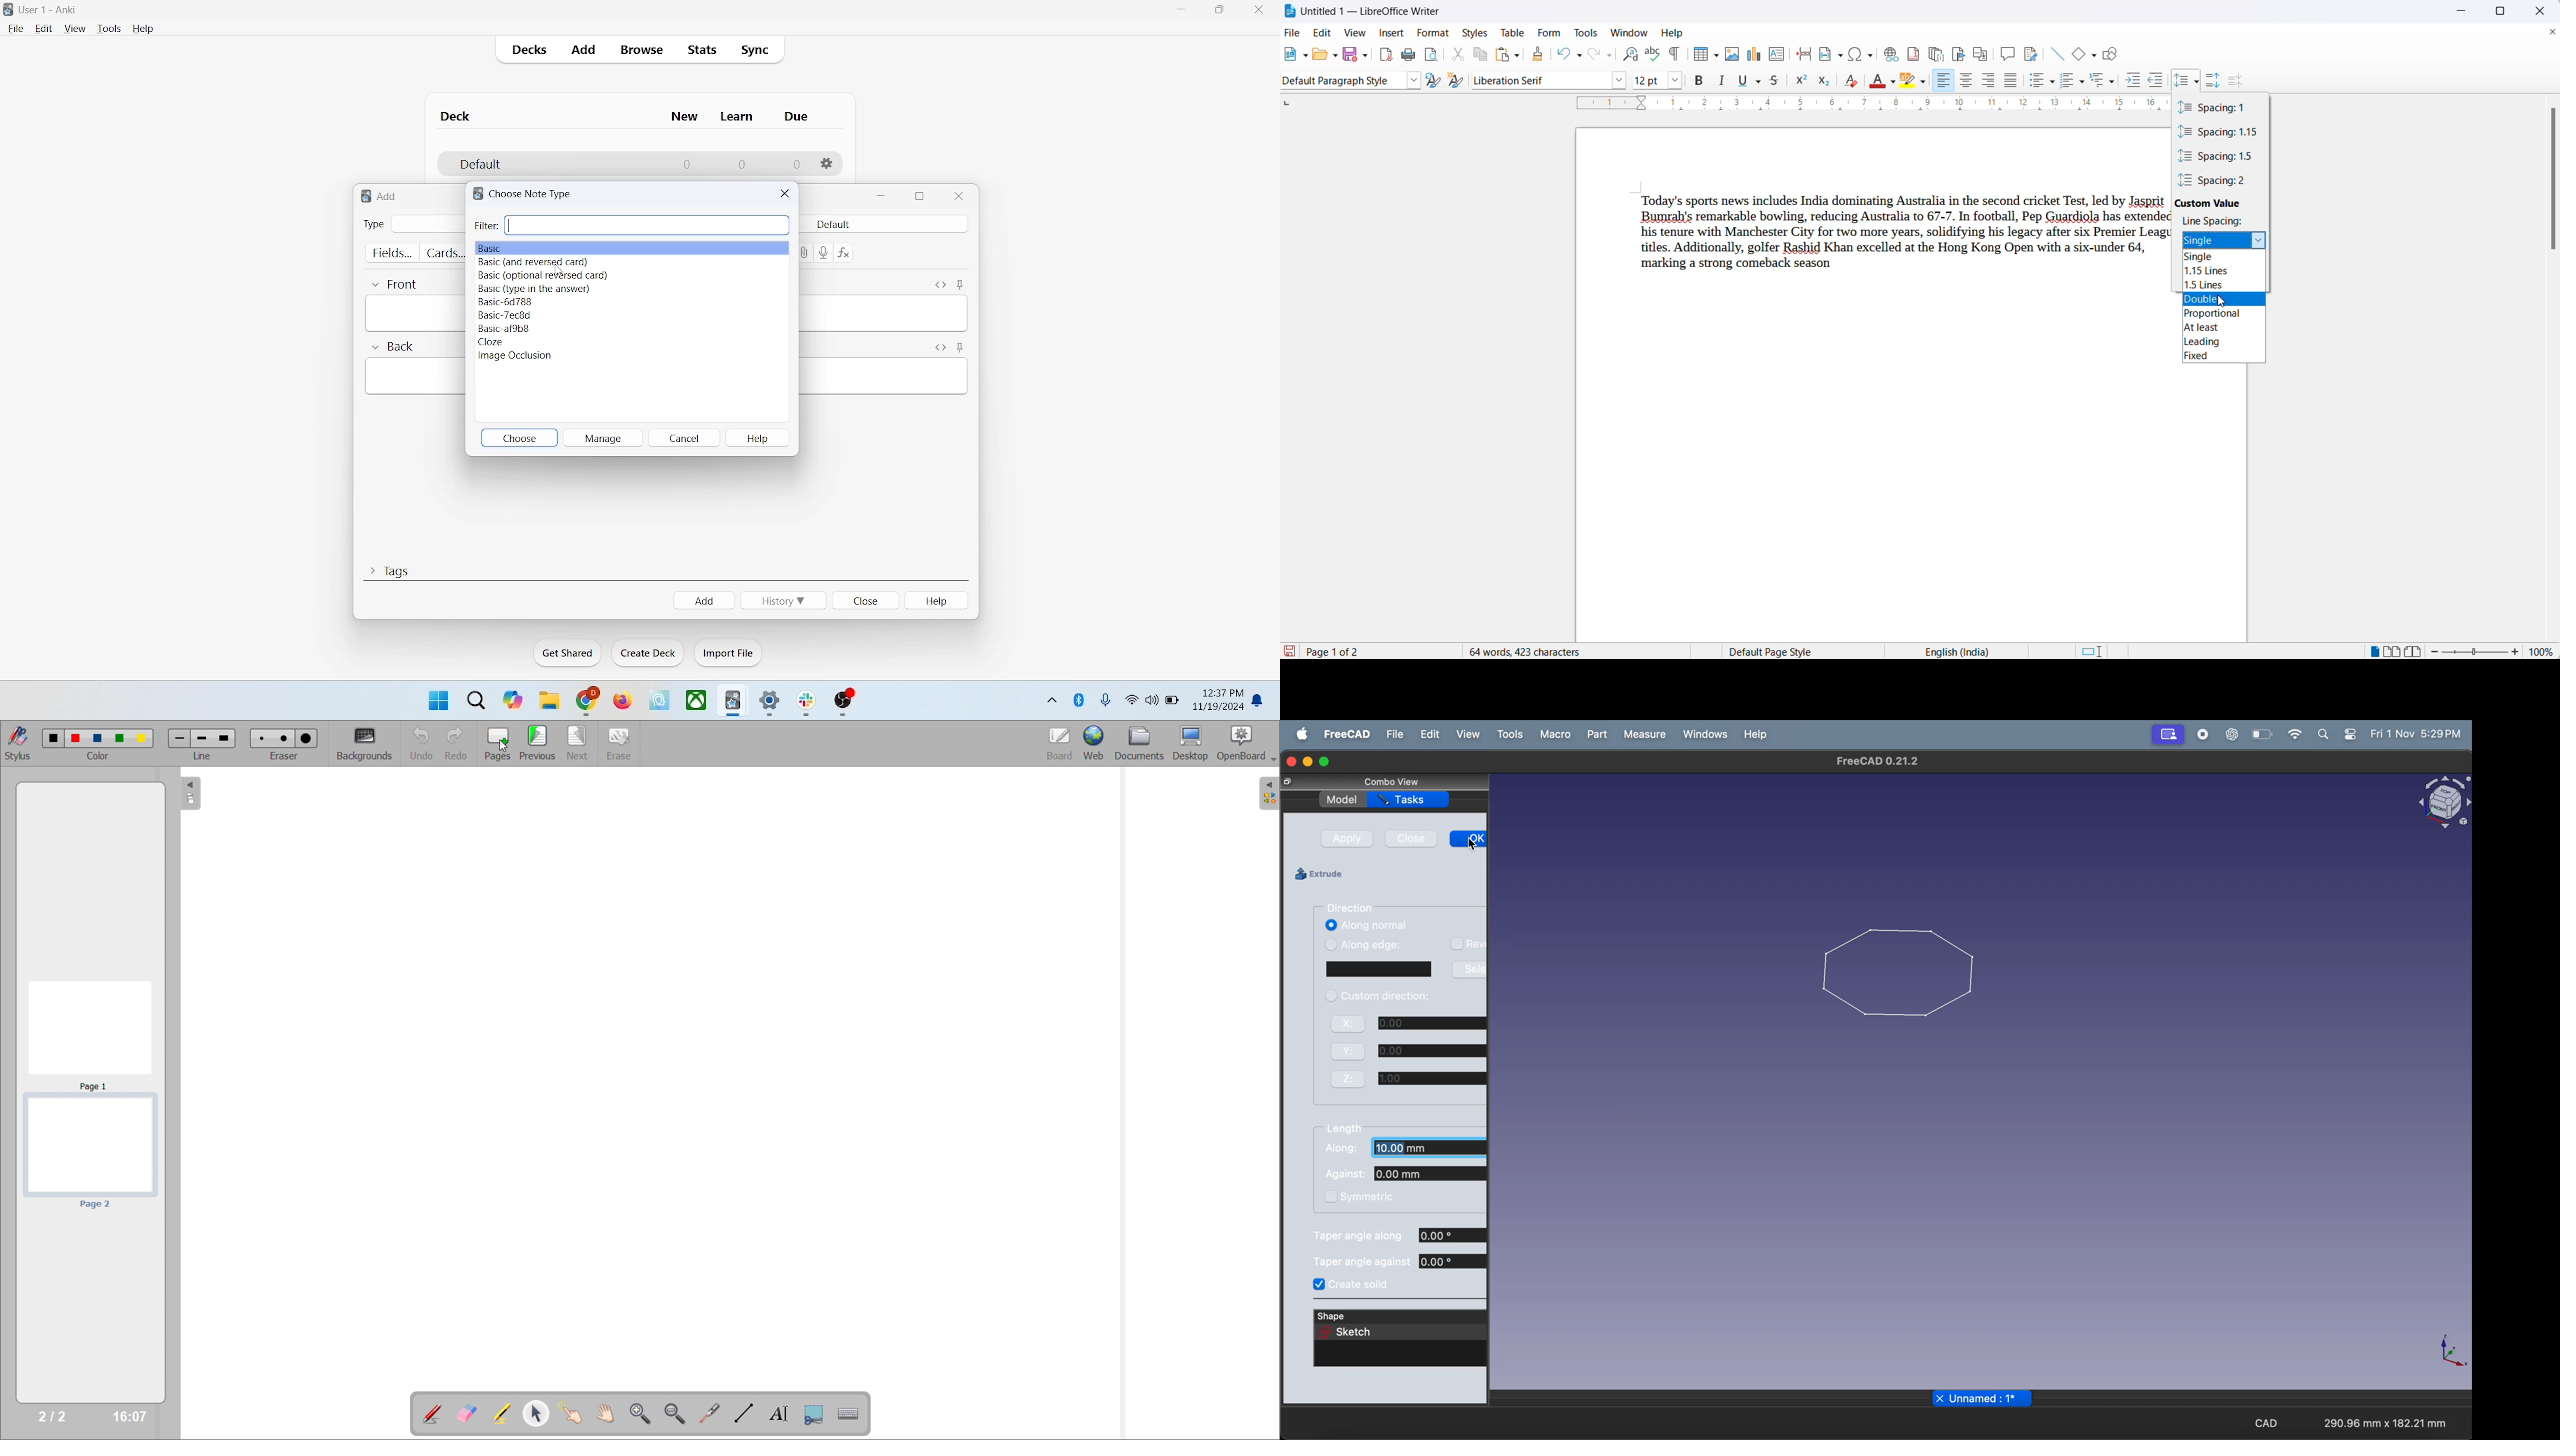  I want to click on time and date, so click(2414, 733).